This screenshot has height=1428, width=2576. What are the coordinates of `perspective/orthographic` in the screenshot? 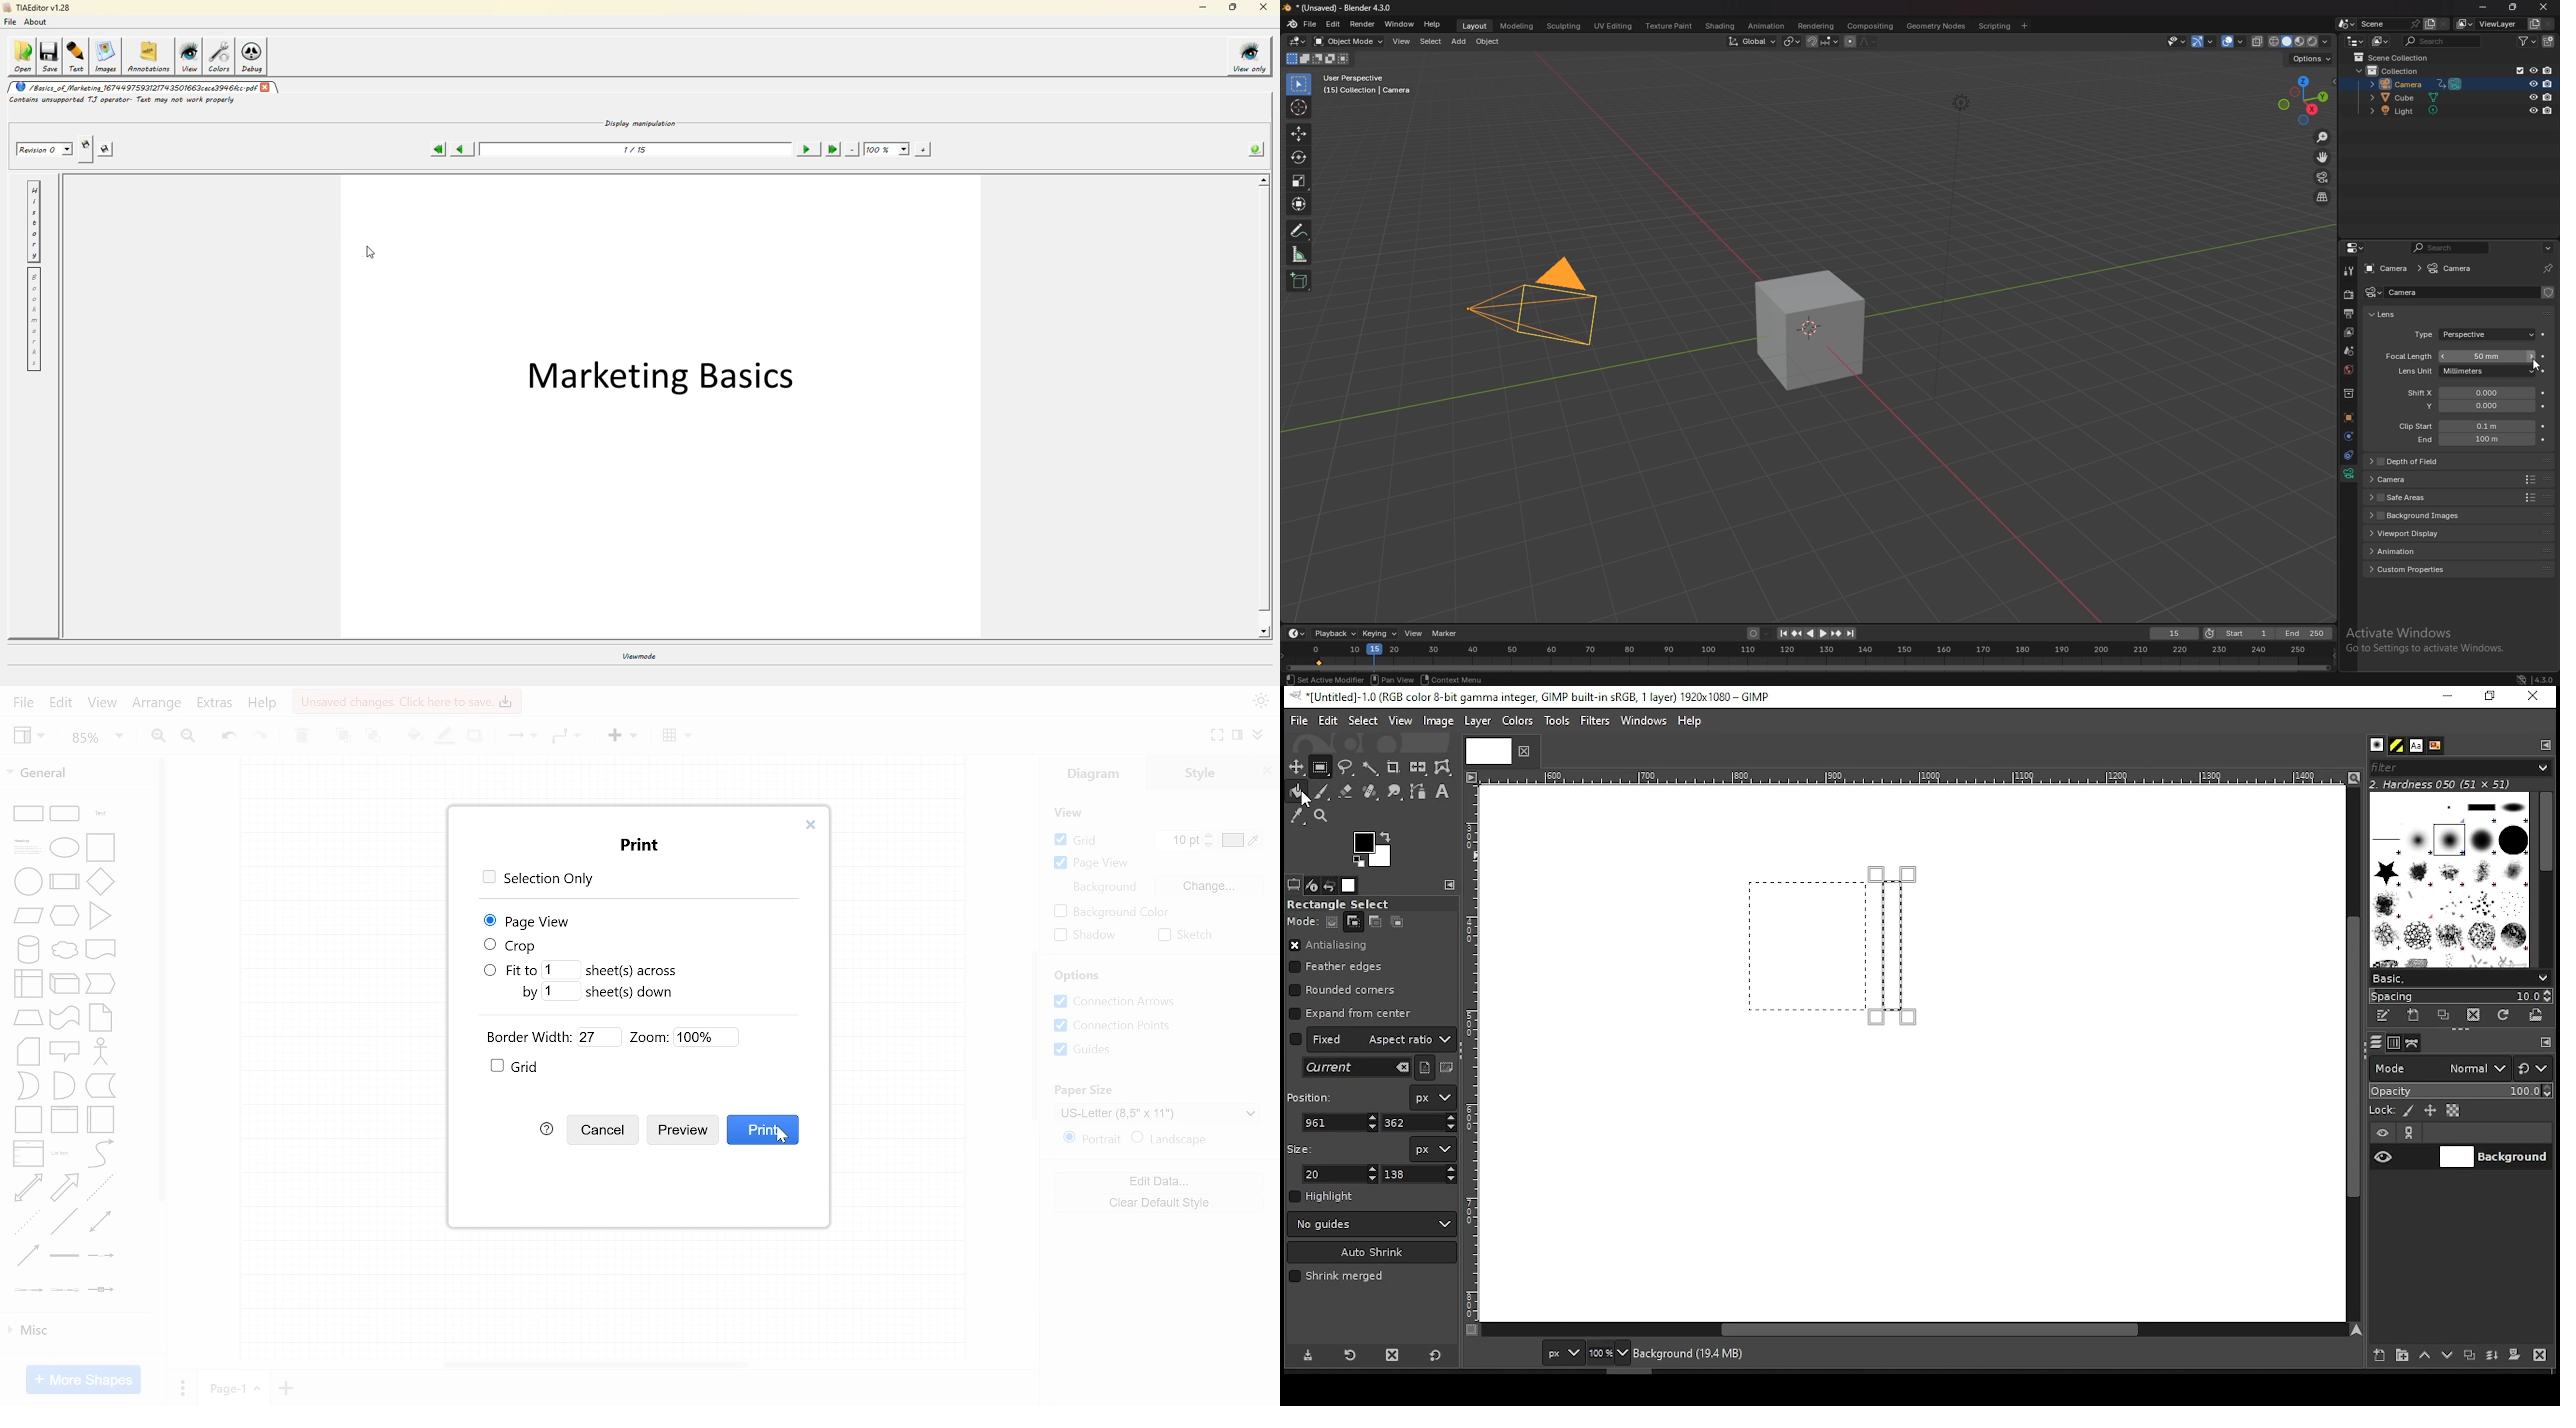 It's located at (2323, 197).